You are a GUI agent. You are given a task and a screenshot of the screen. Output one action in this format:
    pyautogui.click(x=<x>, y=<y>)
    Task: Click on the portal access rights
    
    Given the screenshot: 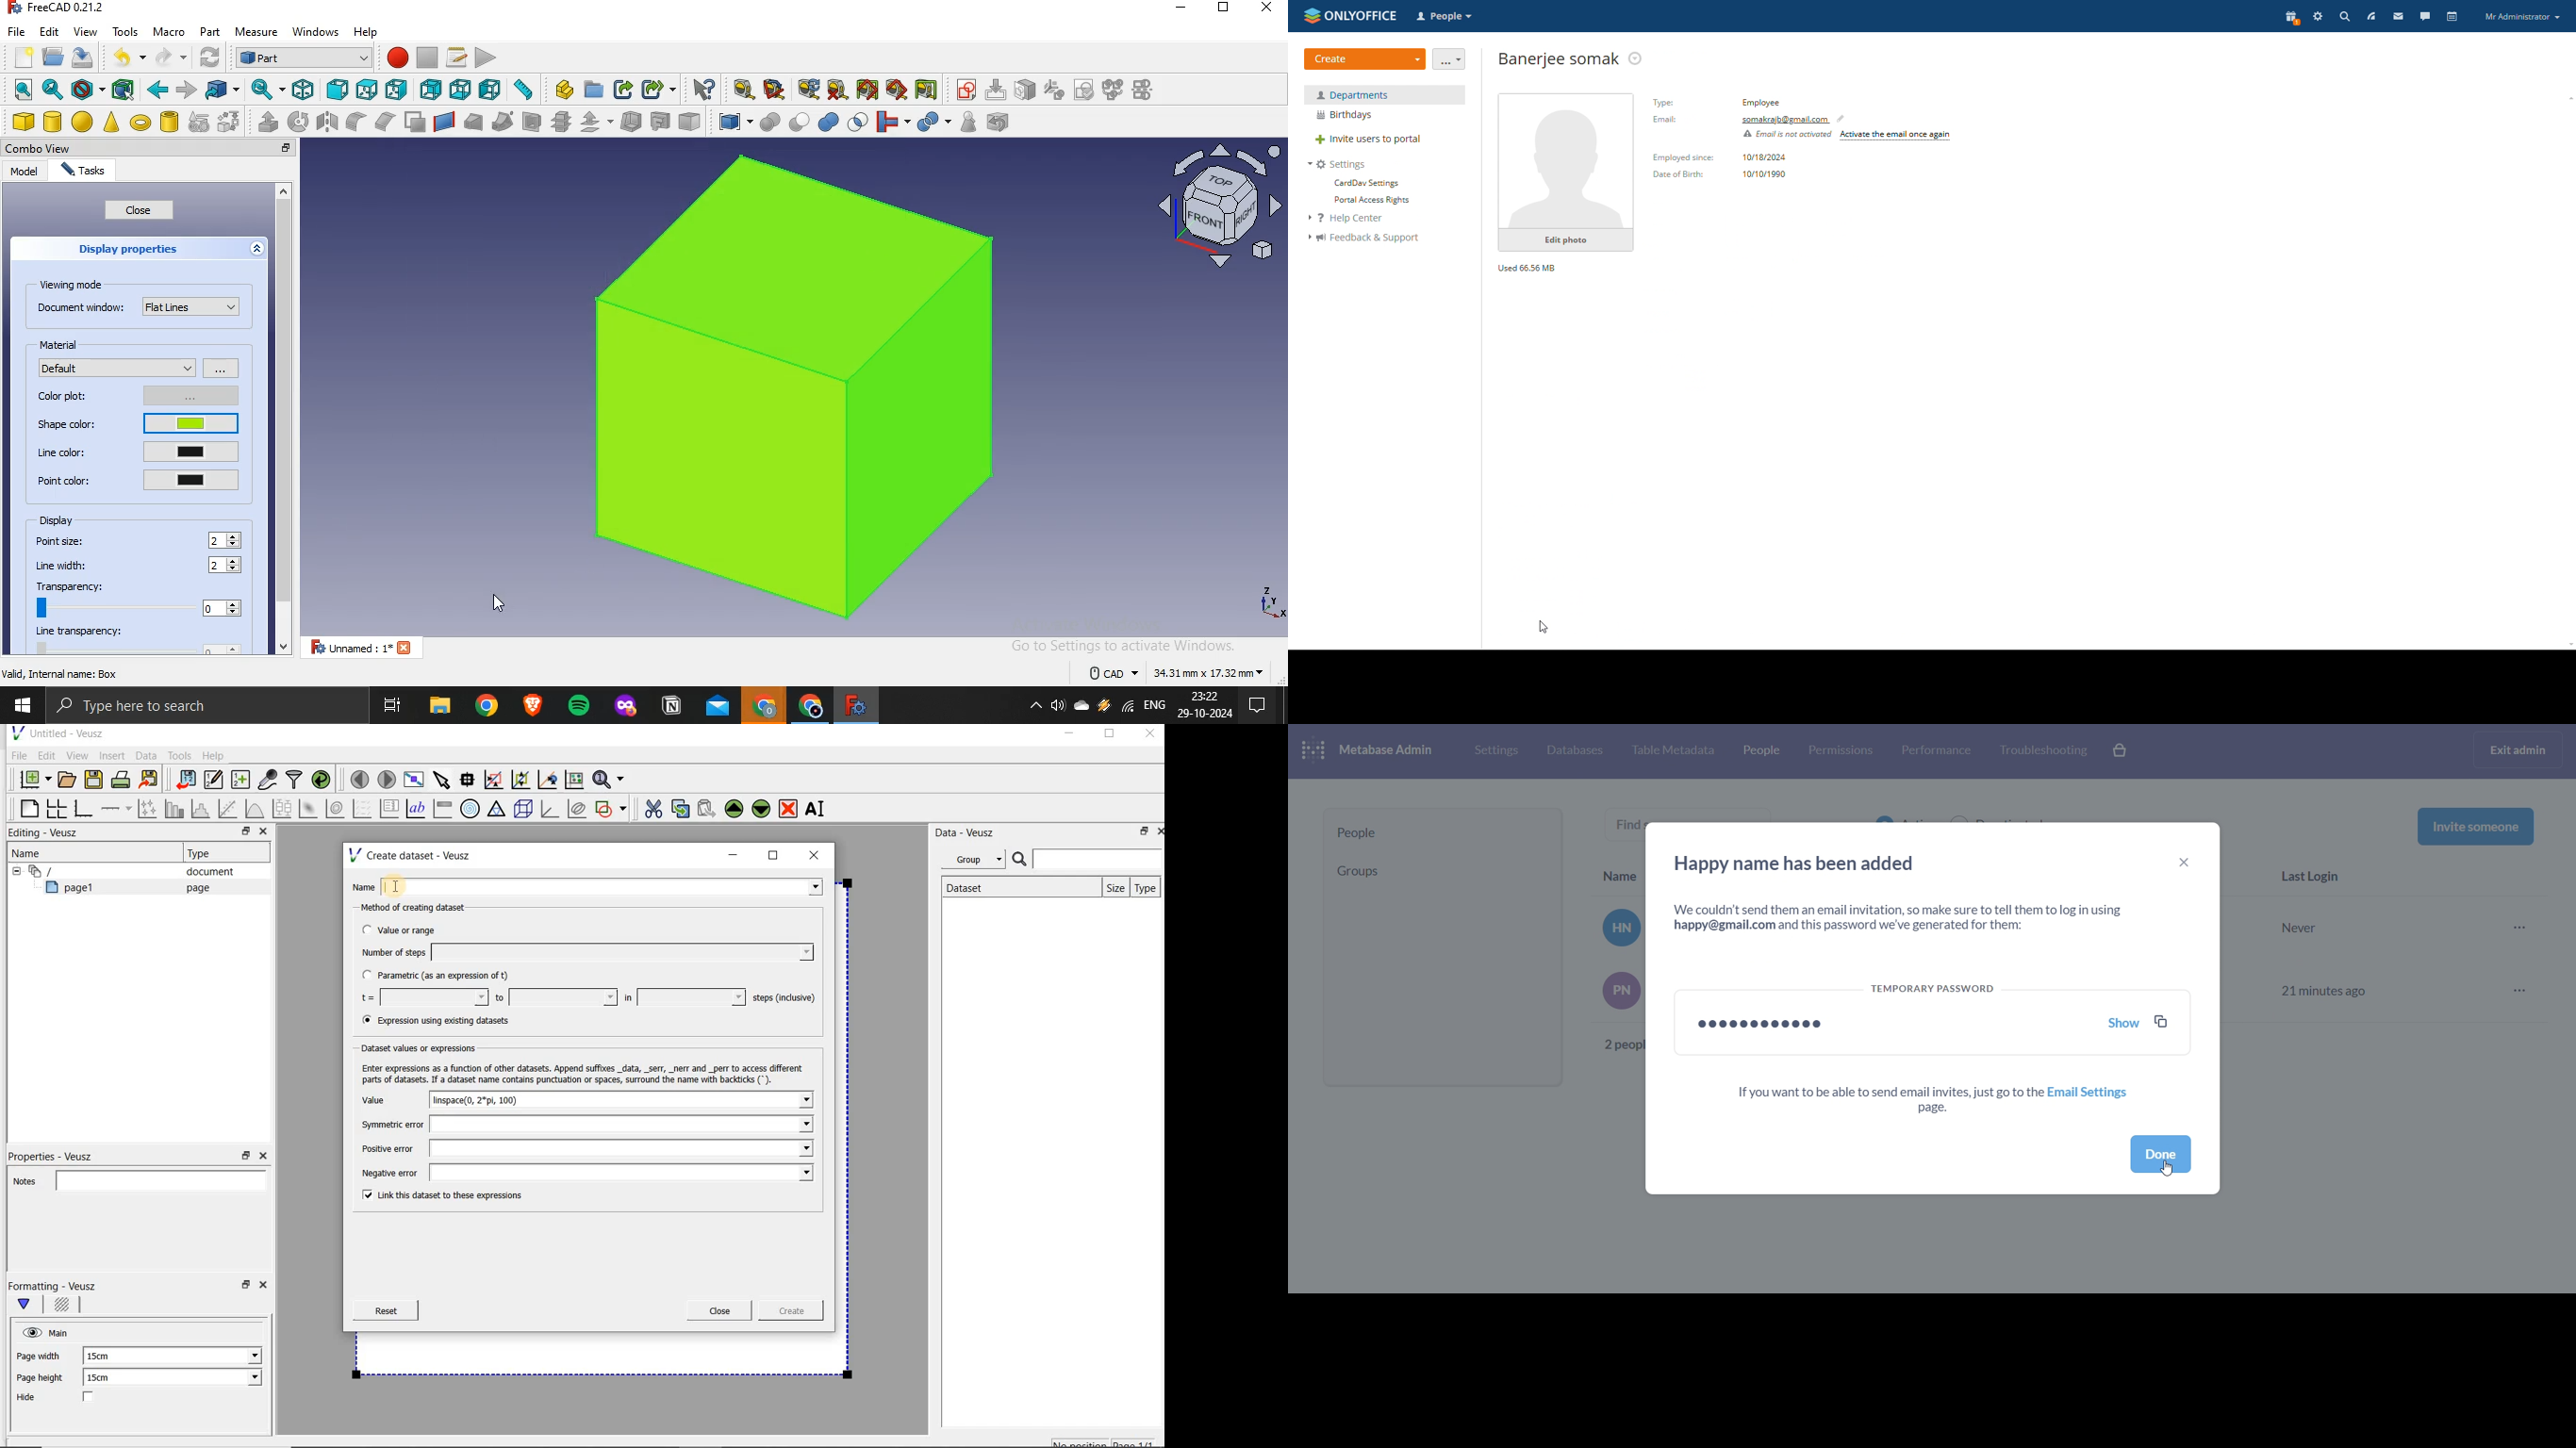 What is the action you would take?
    pyautogui.click(x=1367, y=201)
    